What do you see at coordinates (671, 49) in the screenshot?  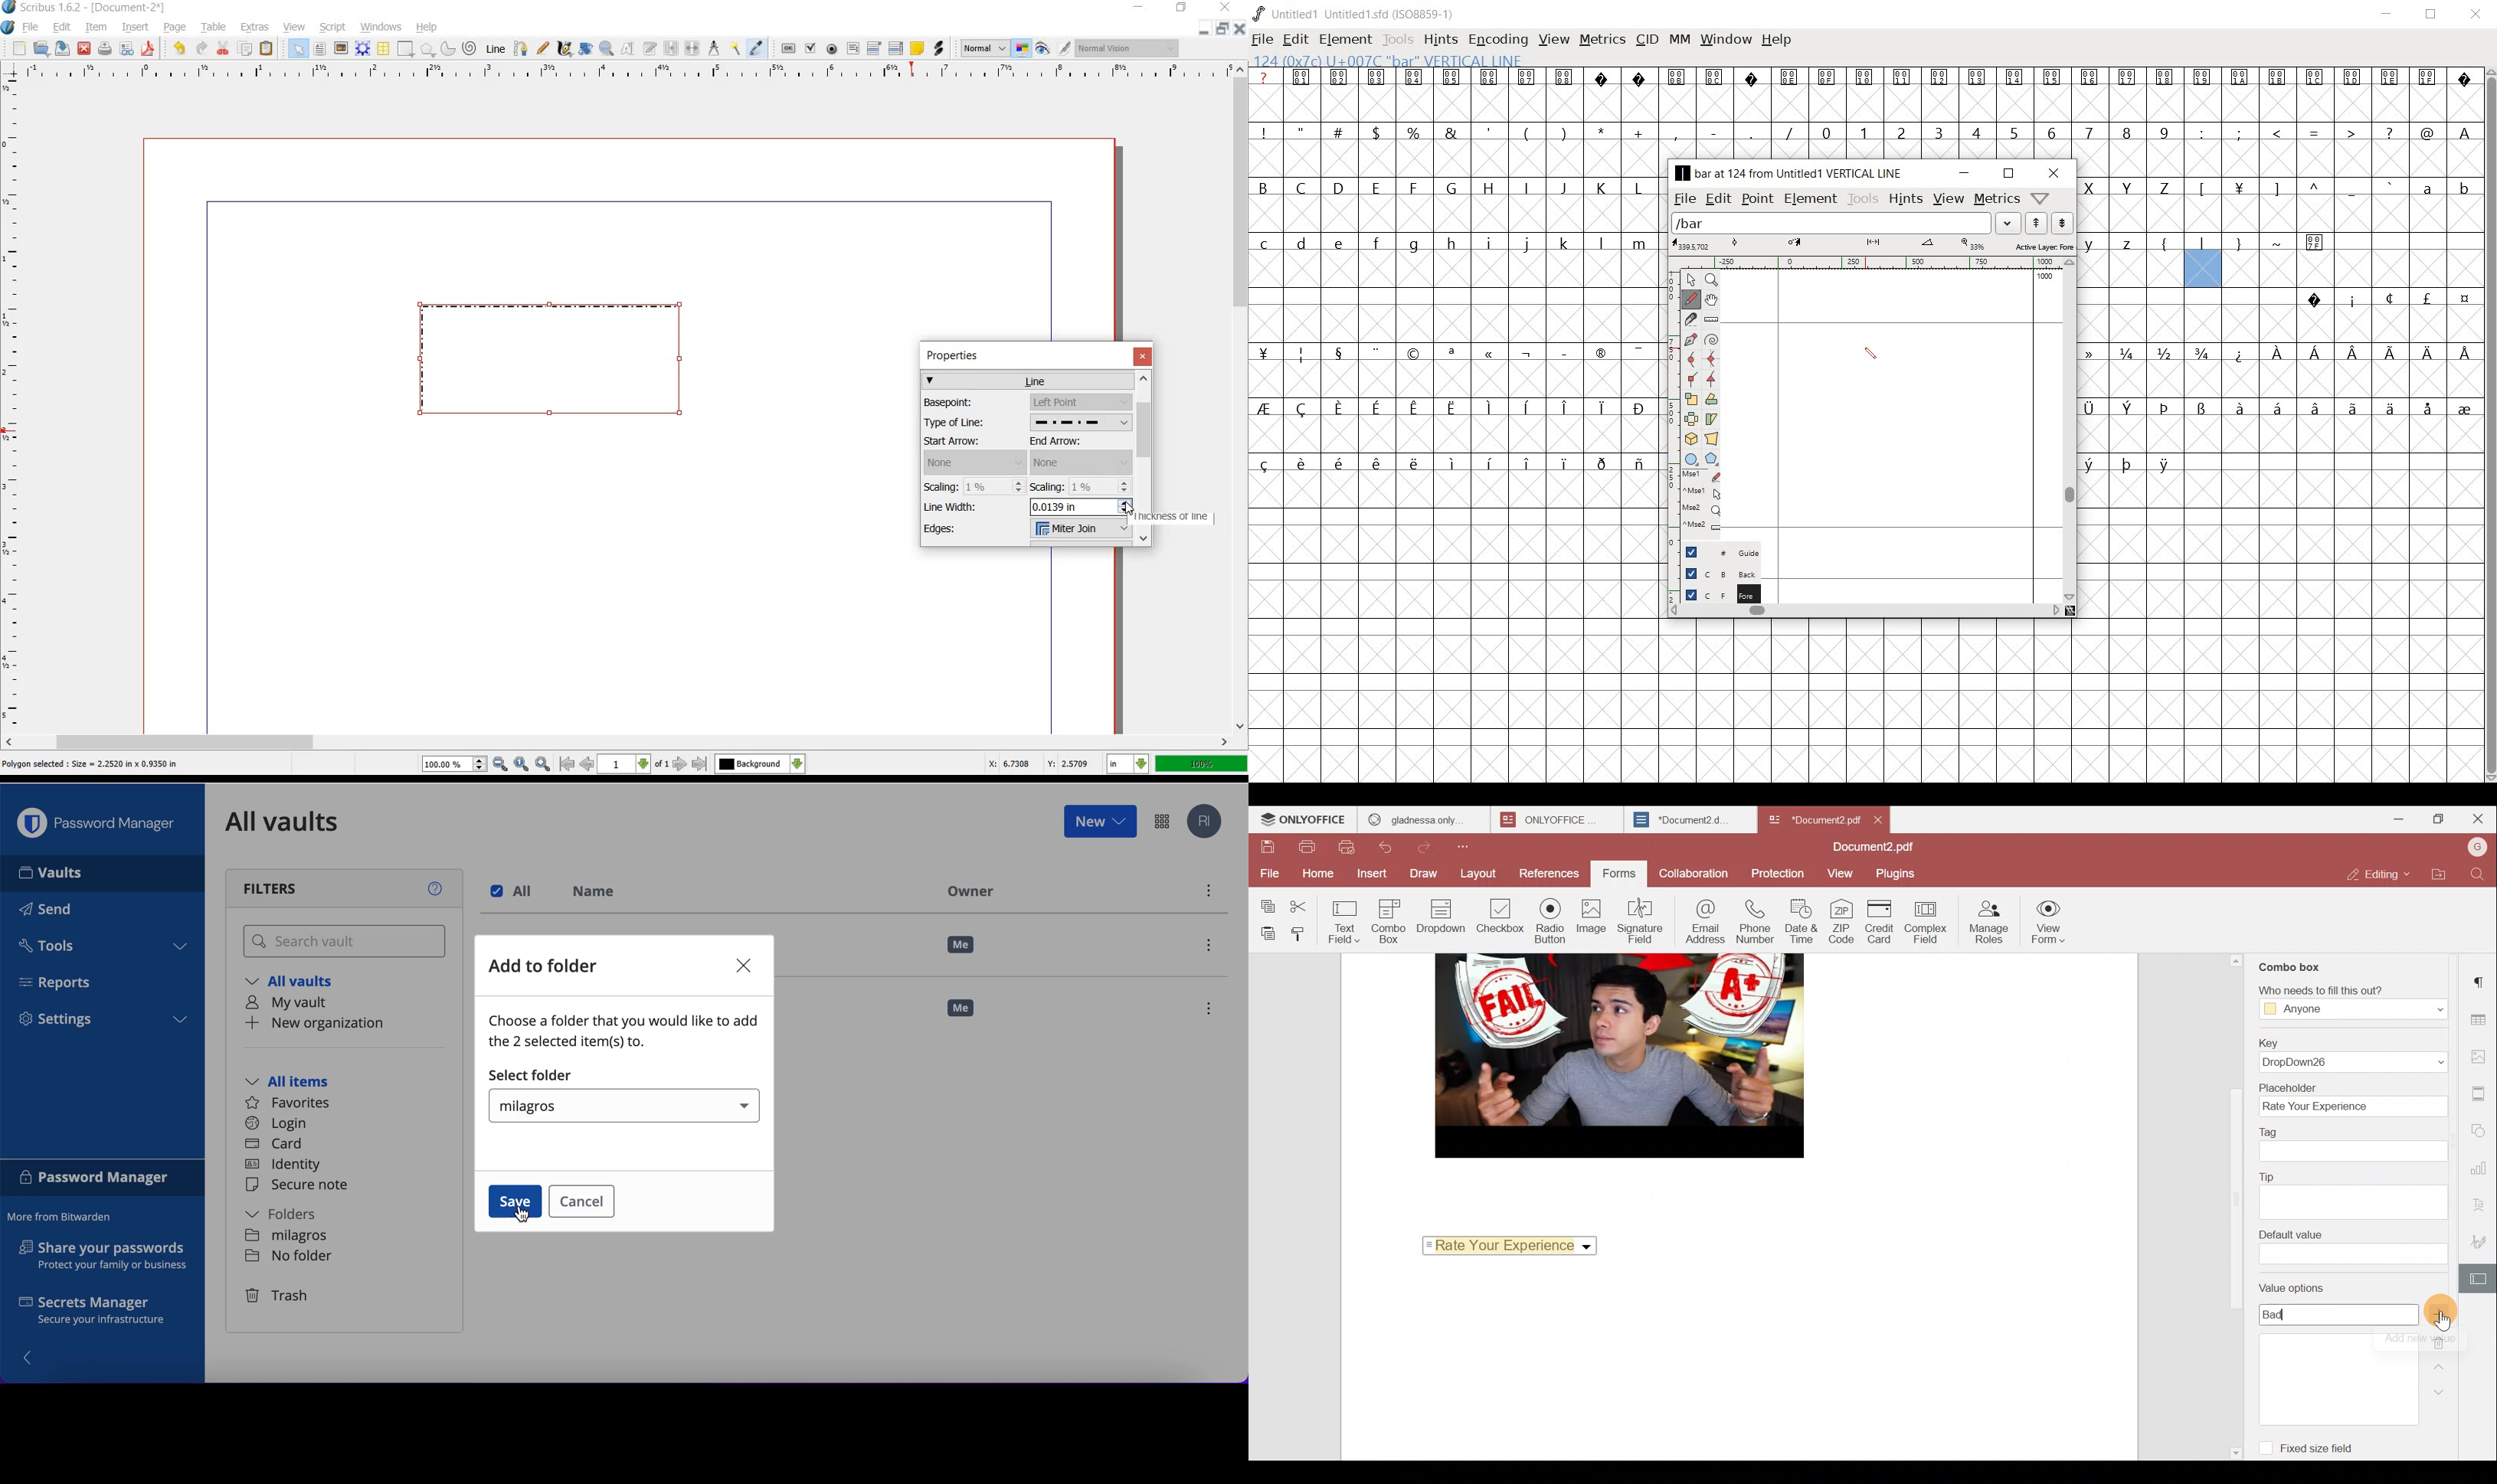 I see `LINK TEXT FRAMES` at bounding box center [671, 49].